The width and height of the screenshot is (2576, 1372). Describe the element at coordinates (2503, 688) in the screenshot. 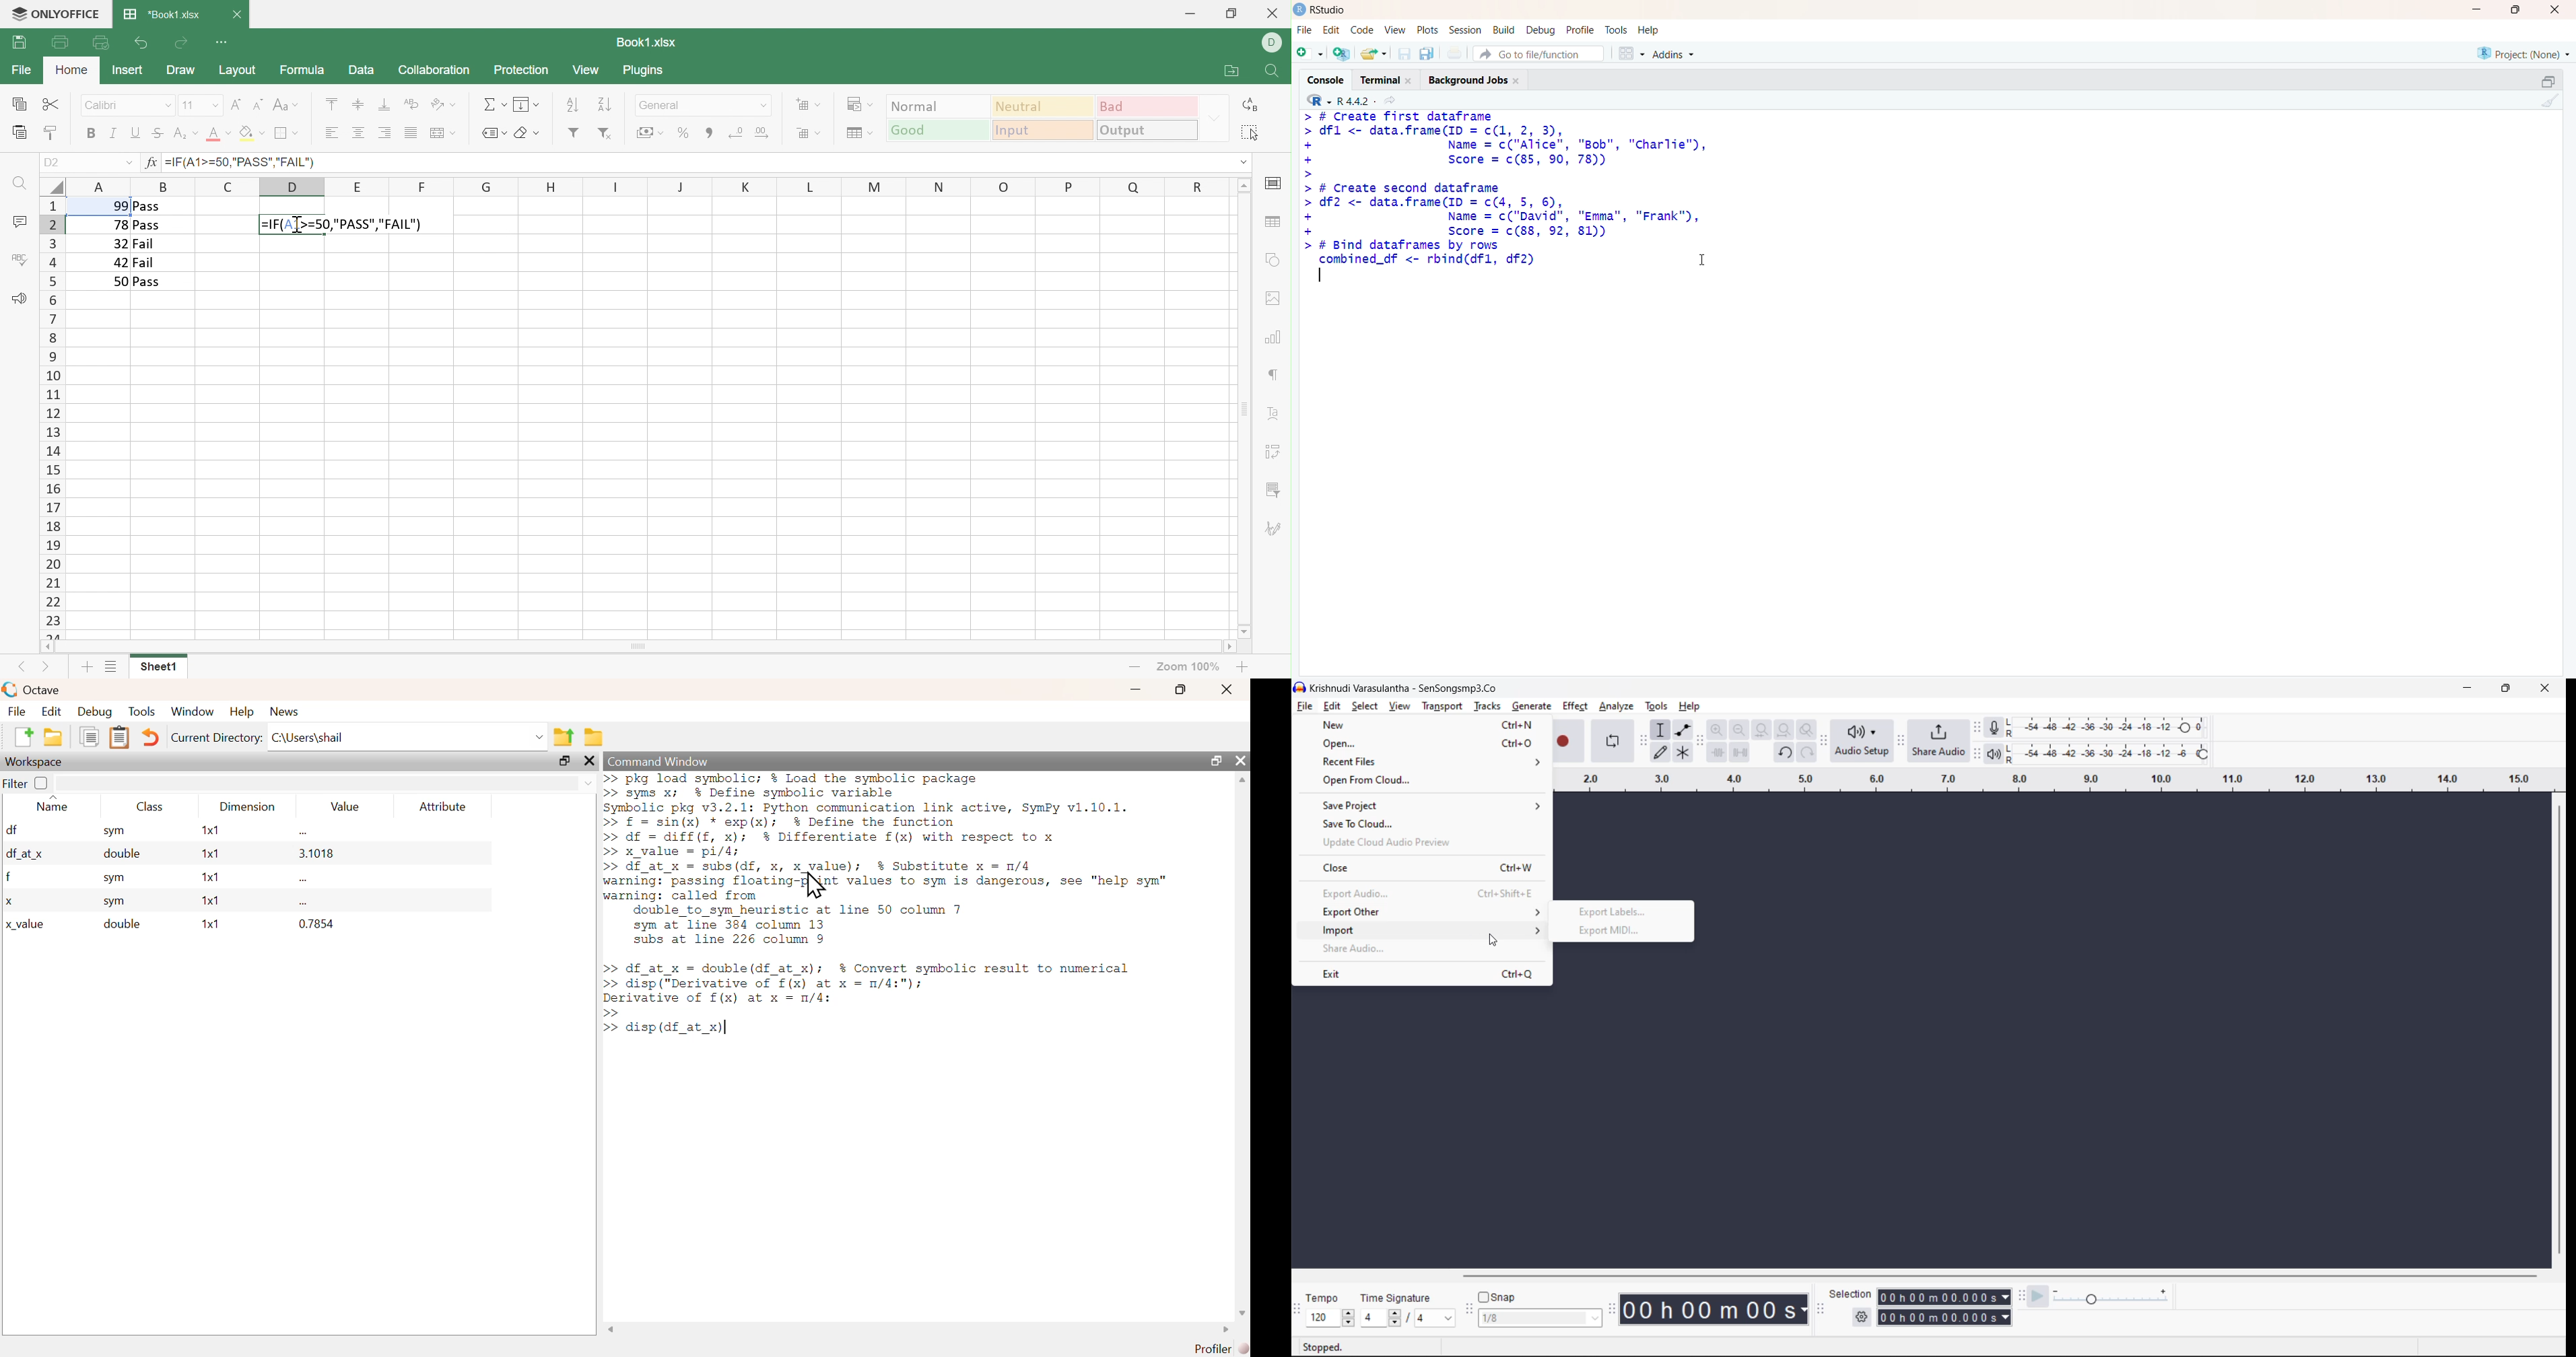

I see `maximize` at that location.